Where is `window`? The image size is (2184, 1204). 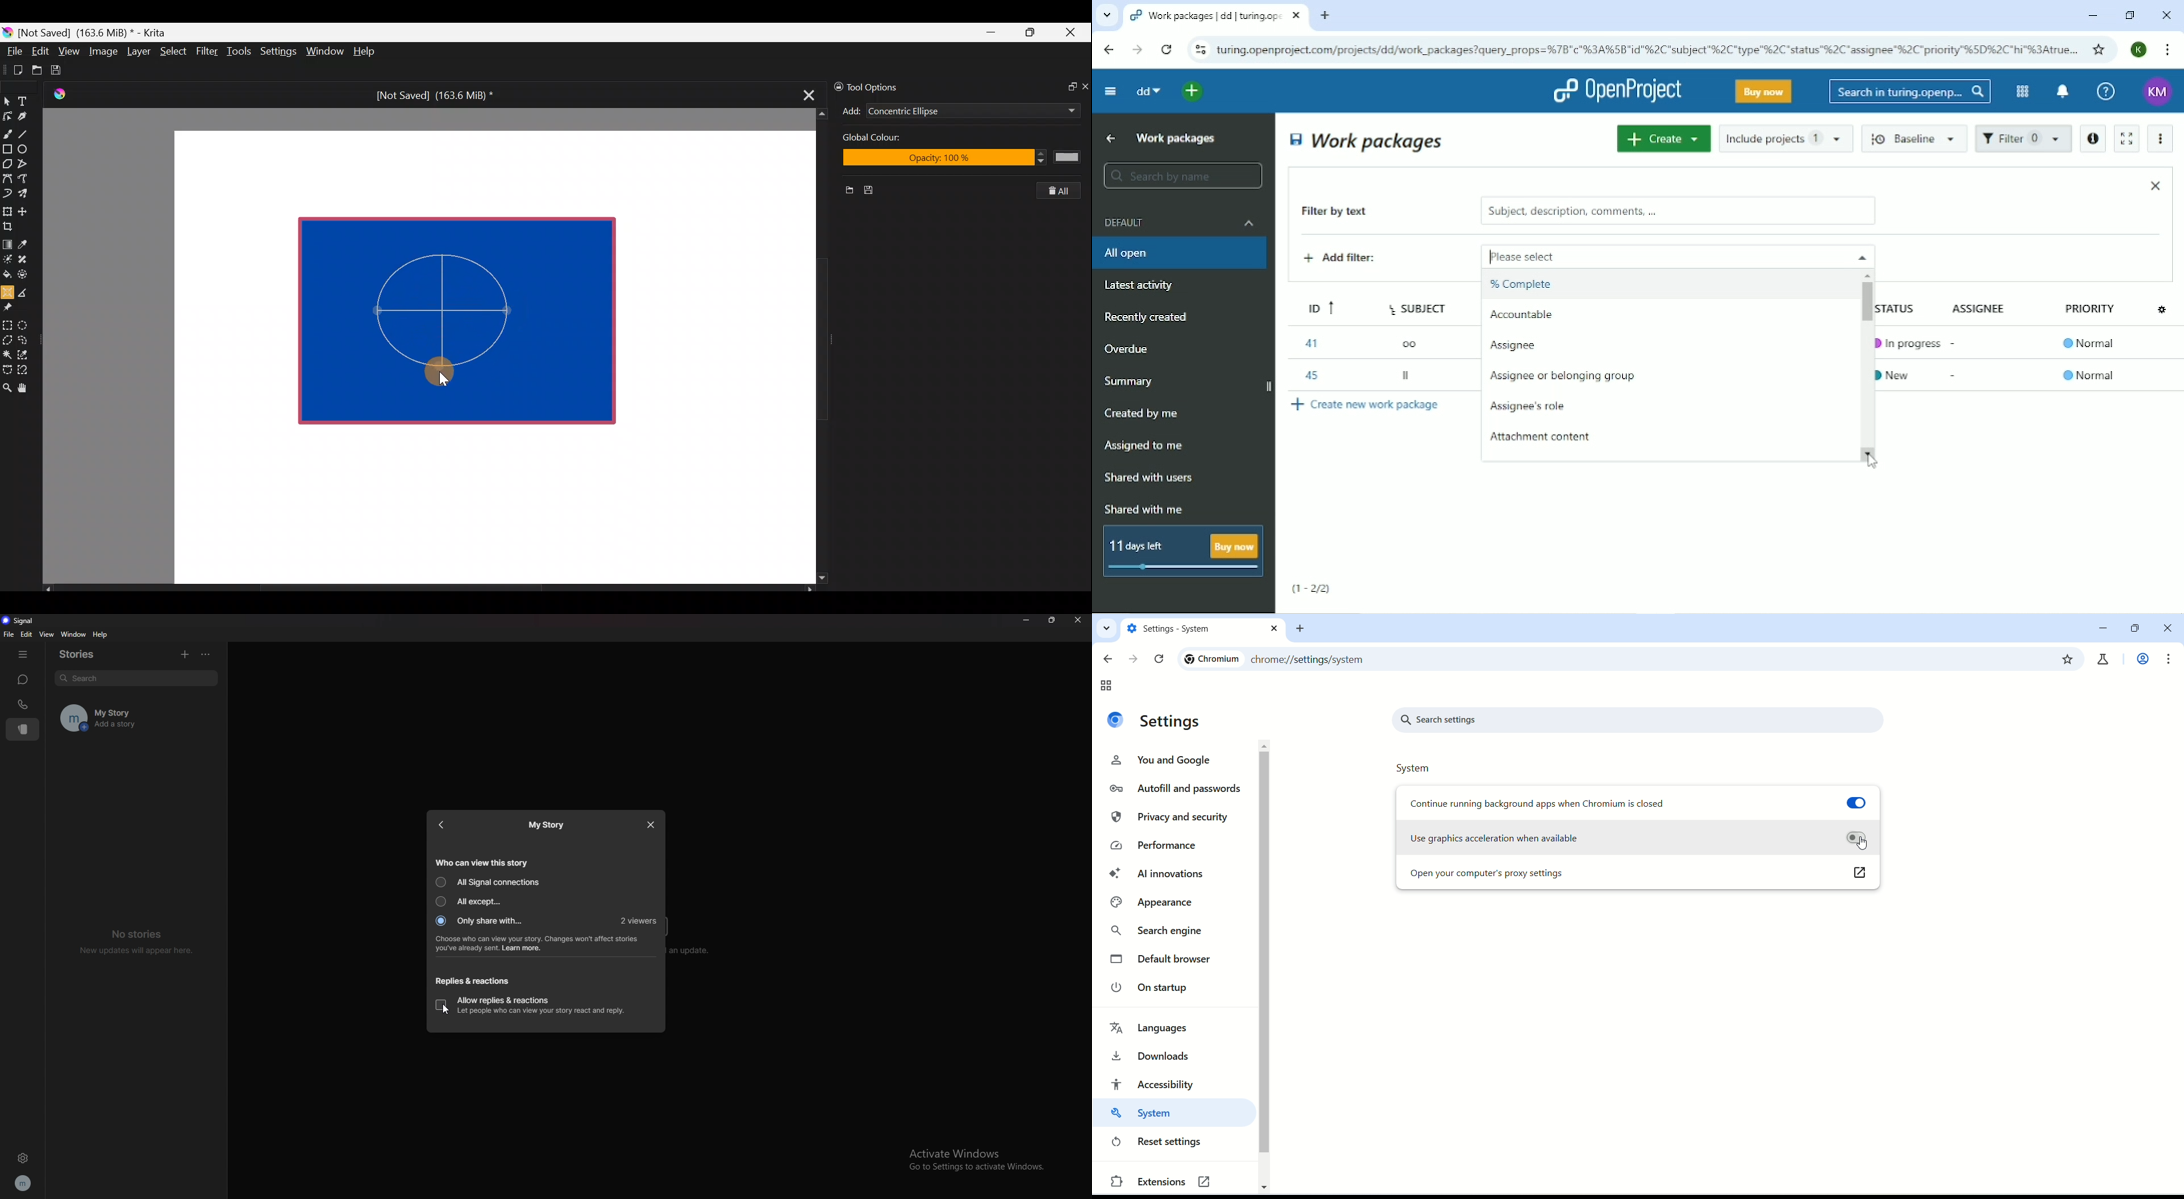 window is located at coordinates (72, 634).